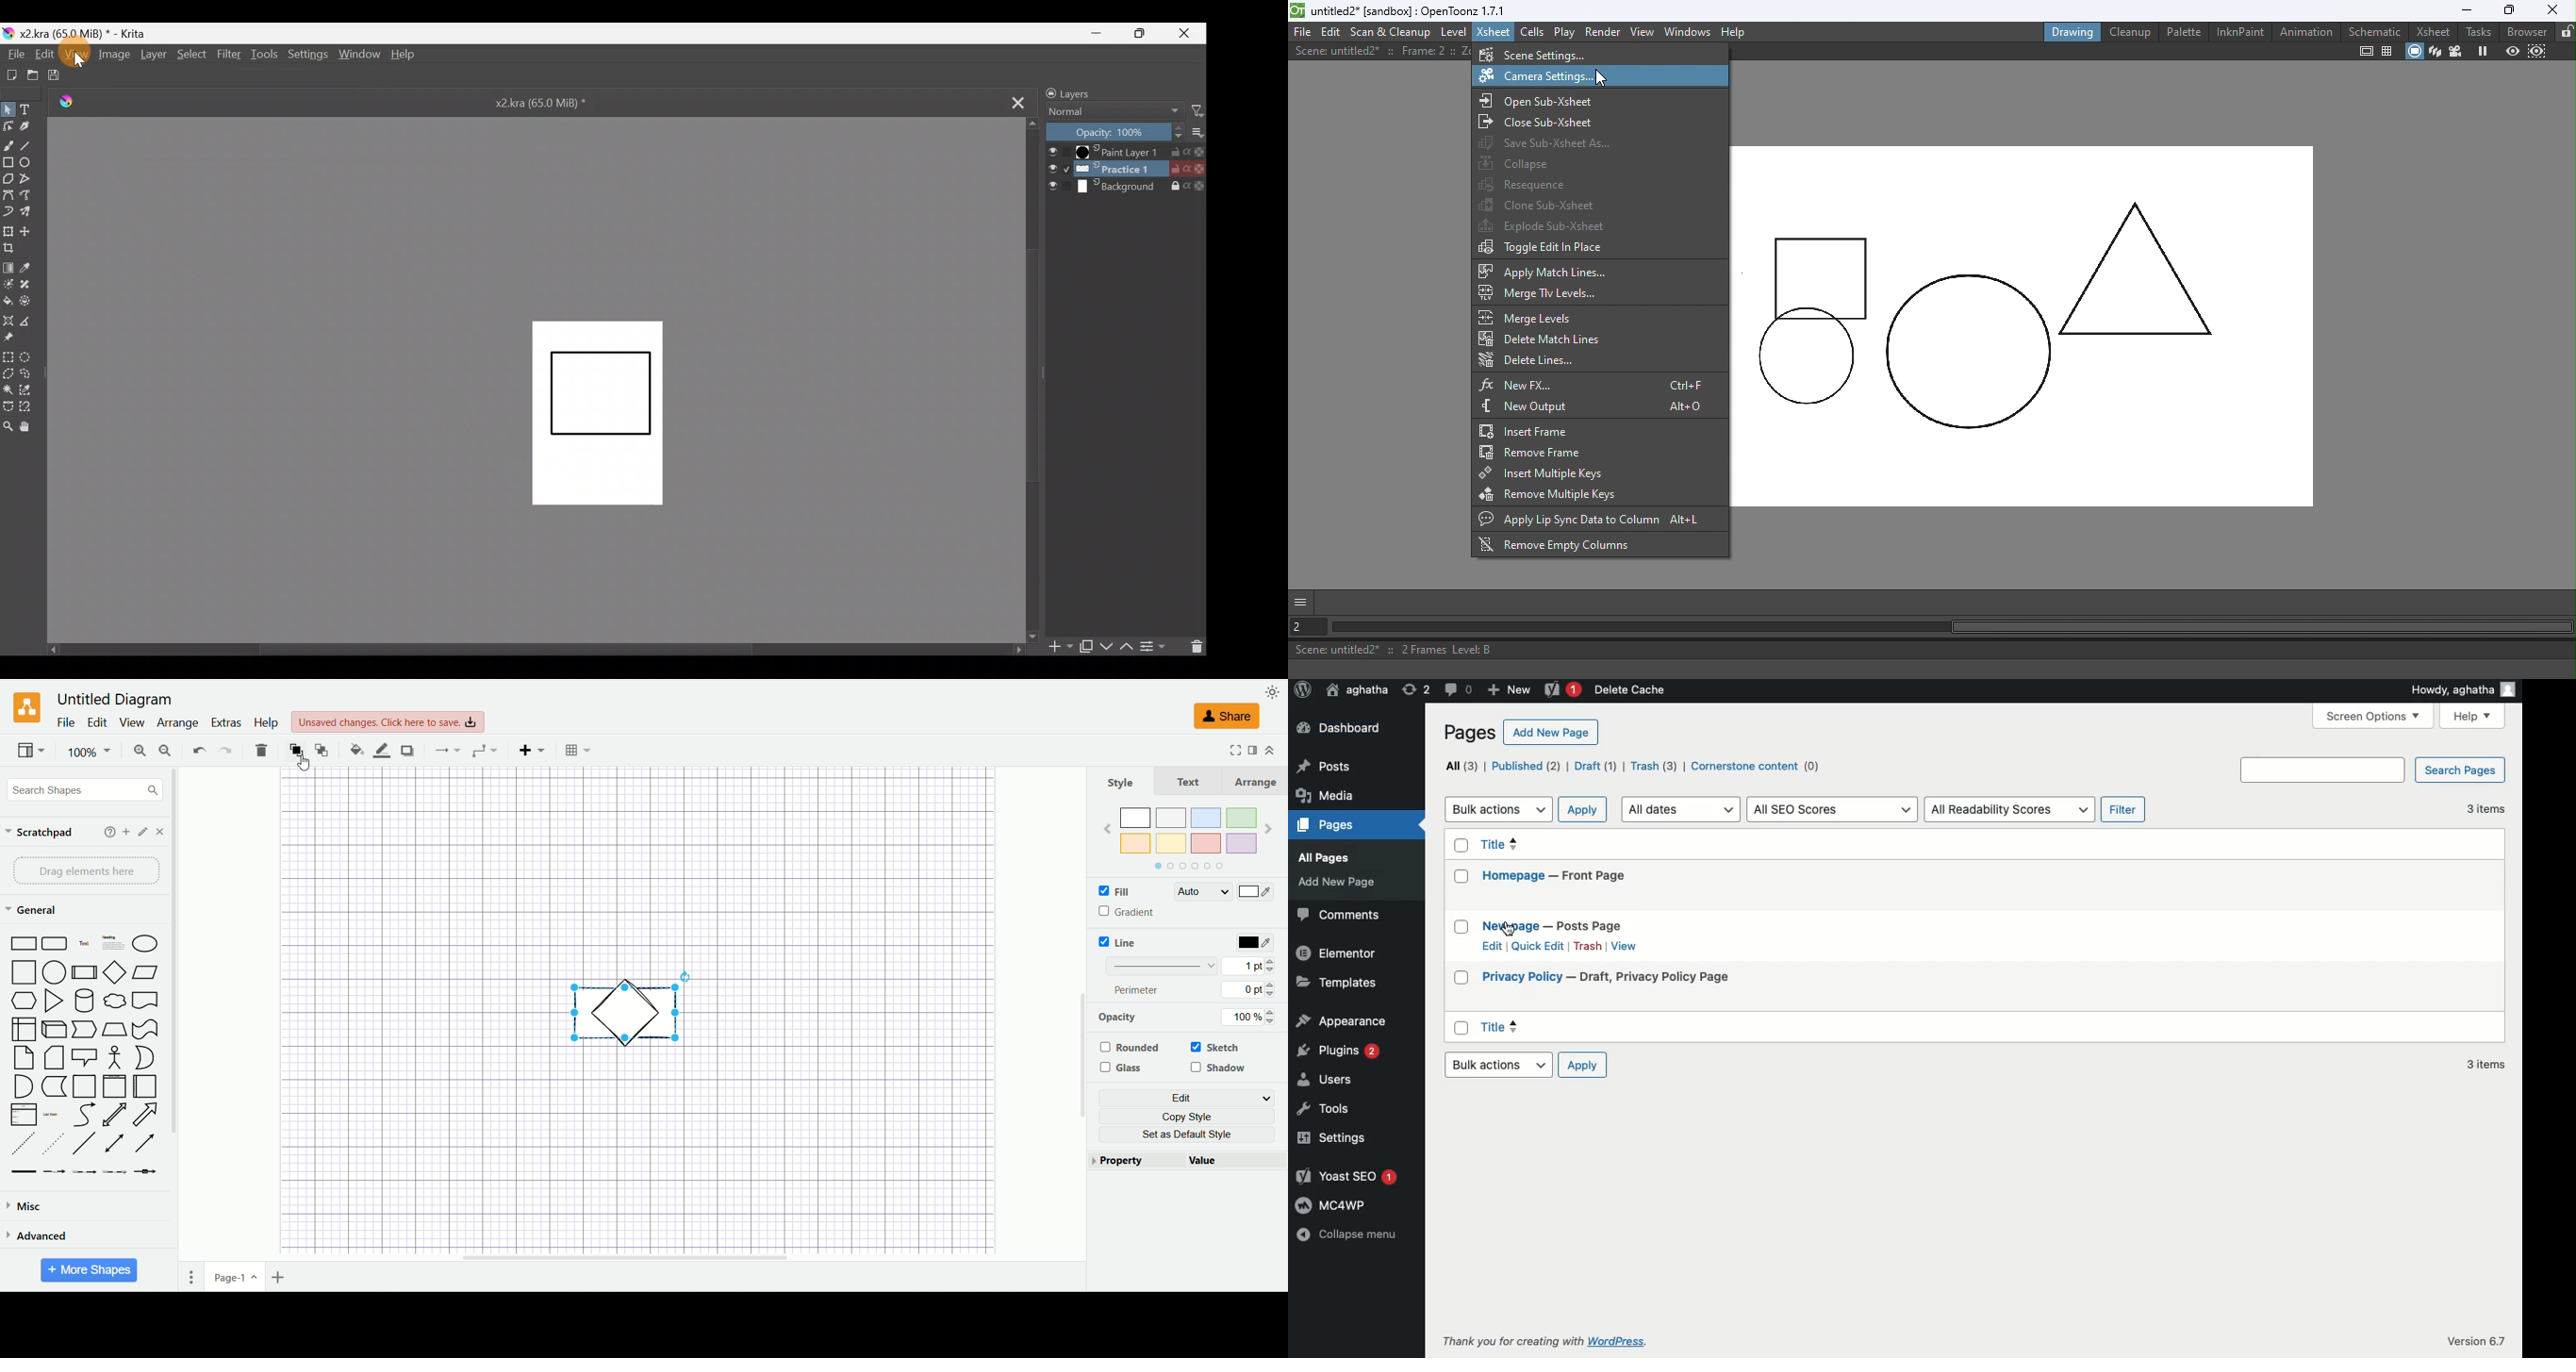 The width and height of the screenshot is (2576, 1372). Describe the element at coordinates (1321, 858) in the screenshot. I see `All Pages` at that location.